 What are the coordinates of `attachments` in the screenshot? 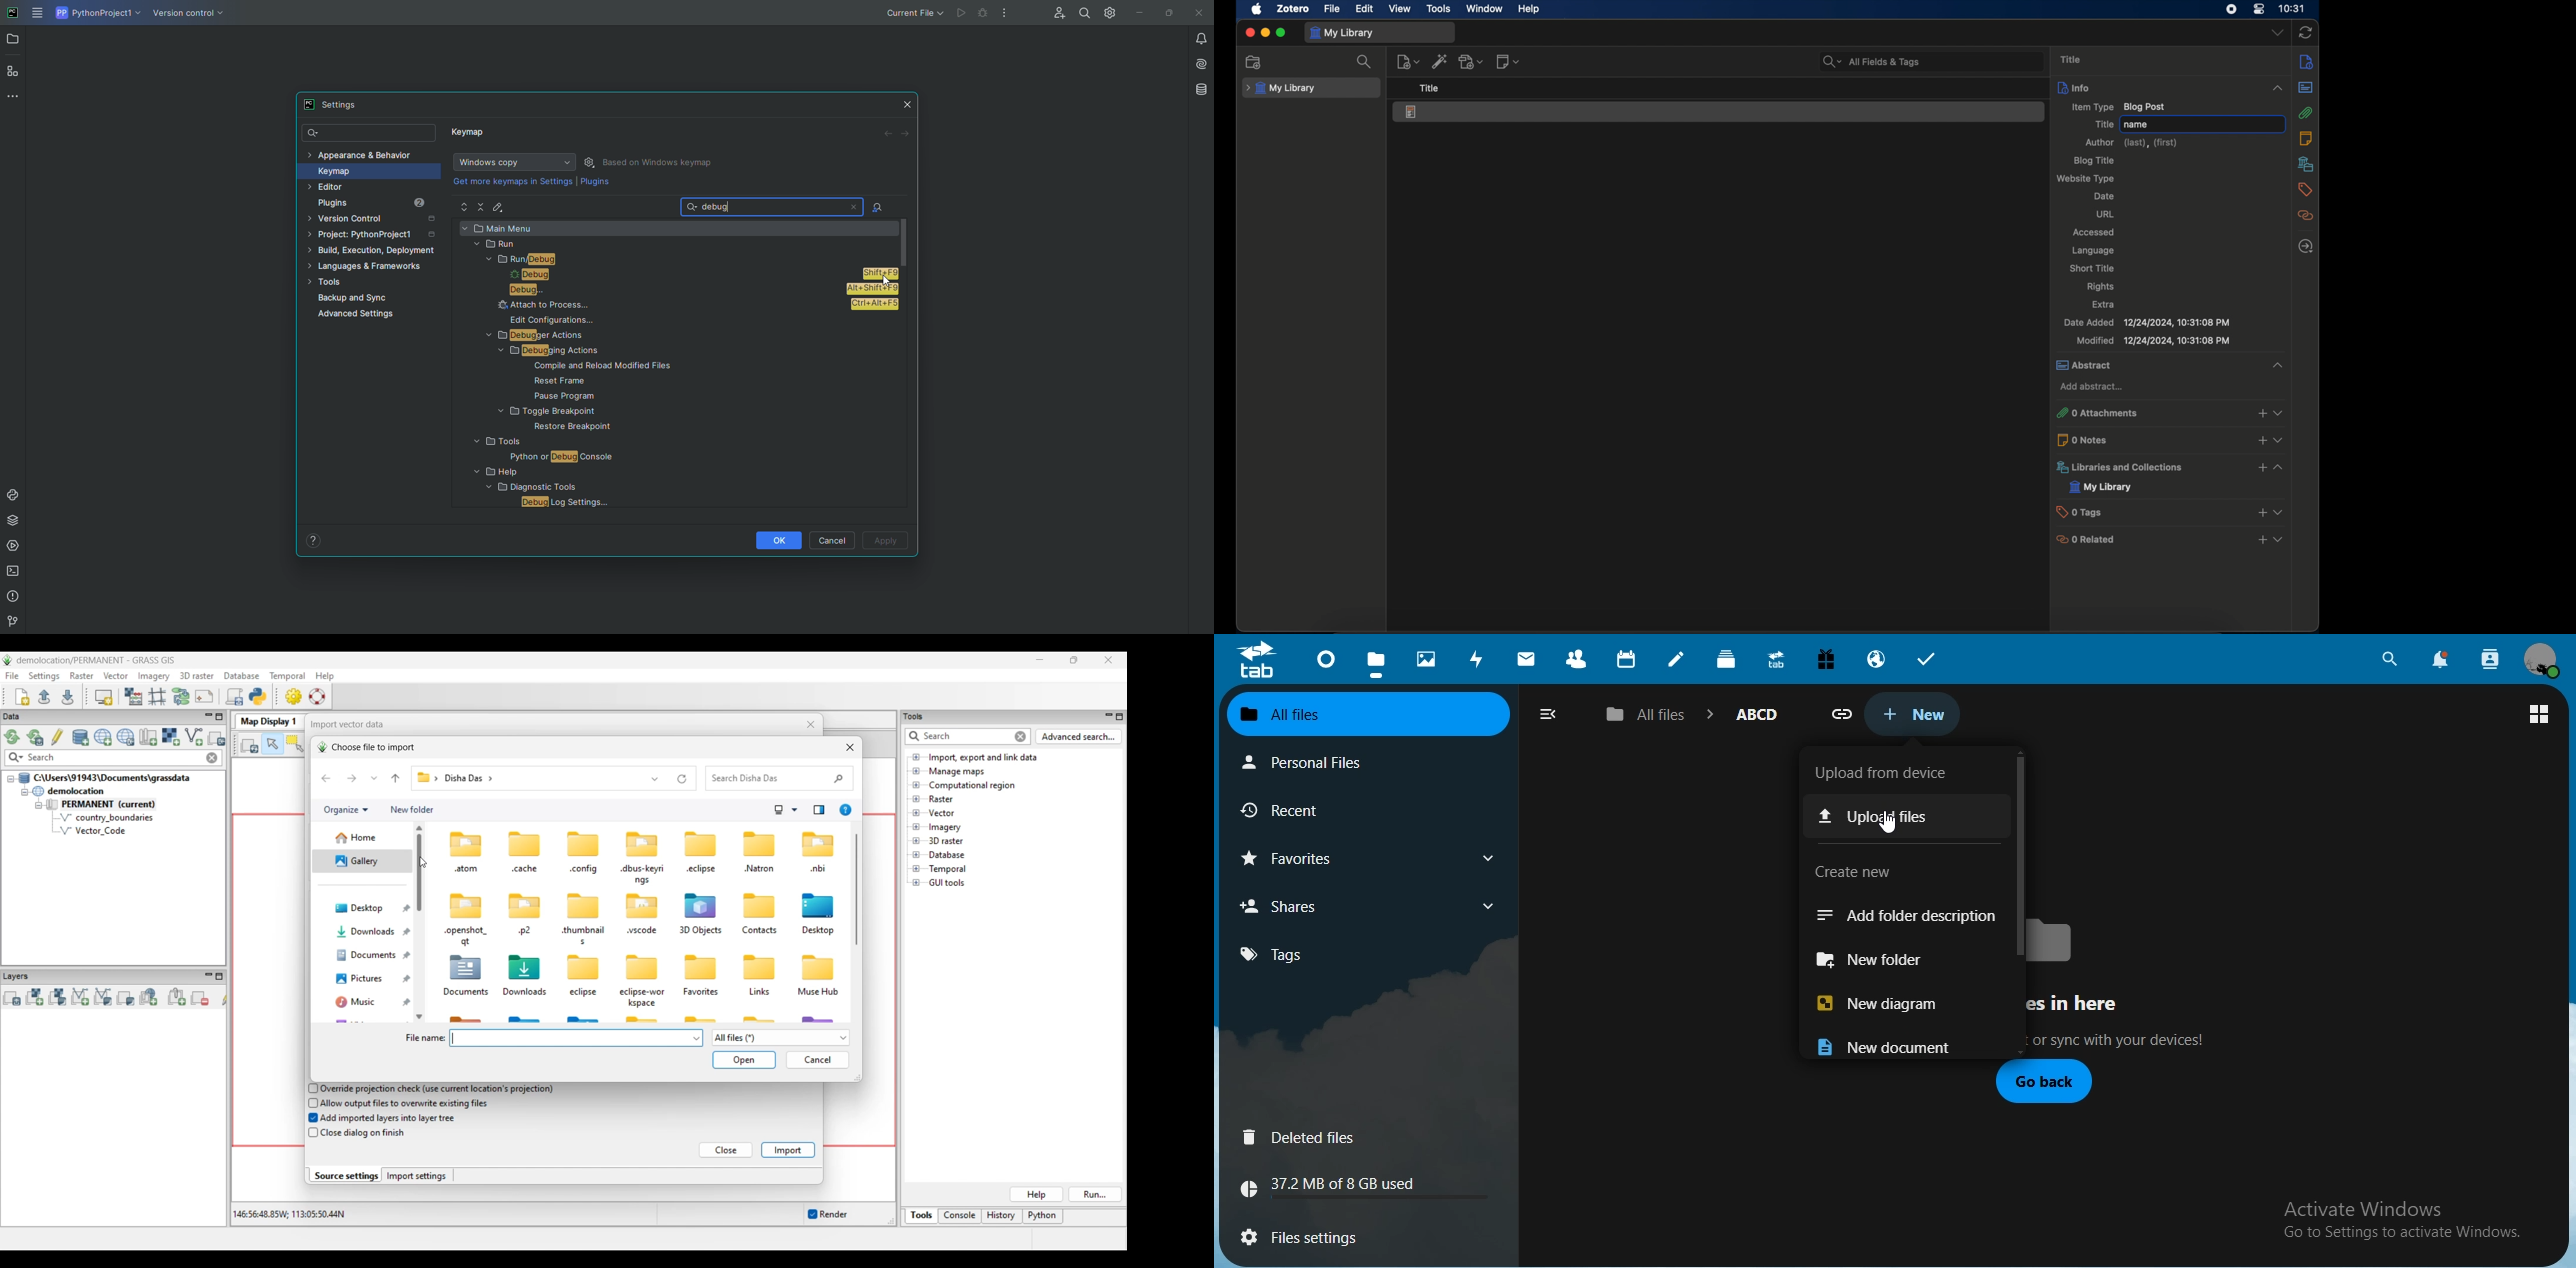 It's located at (2306, 113).